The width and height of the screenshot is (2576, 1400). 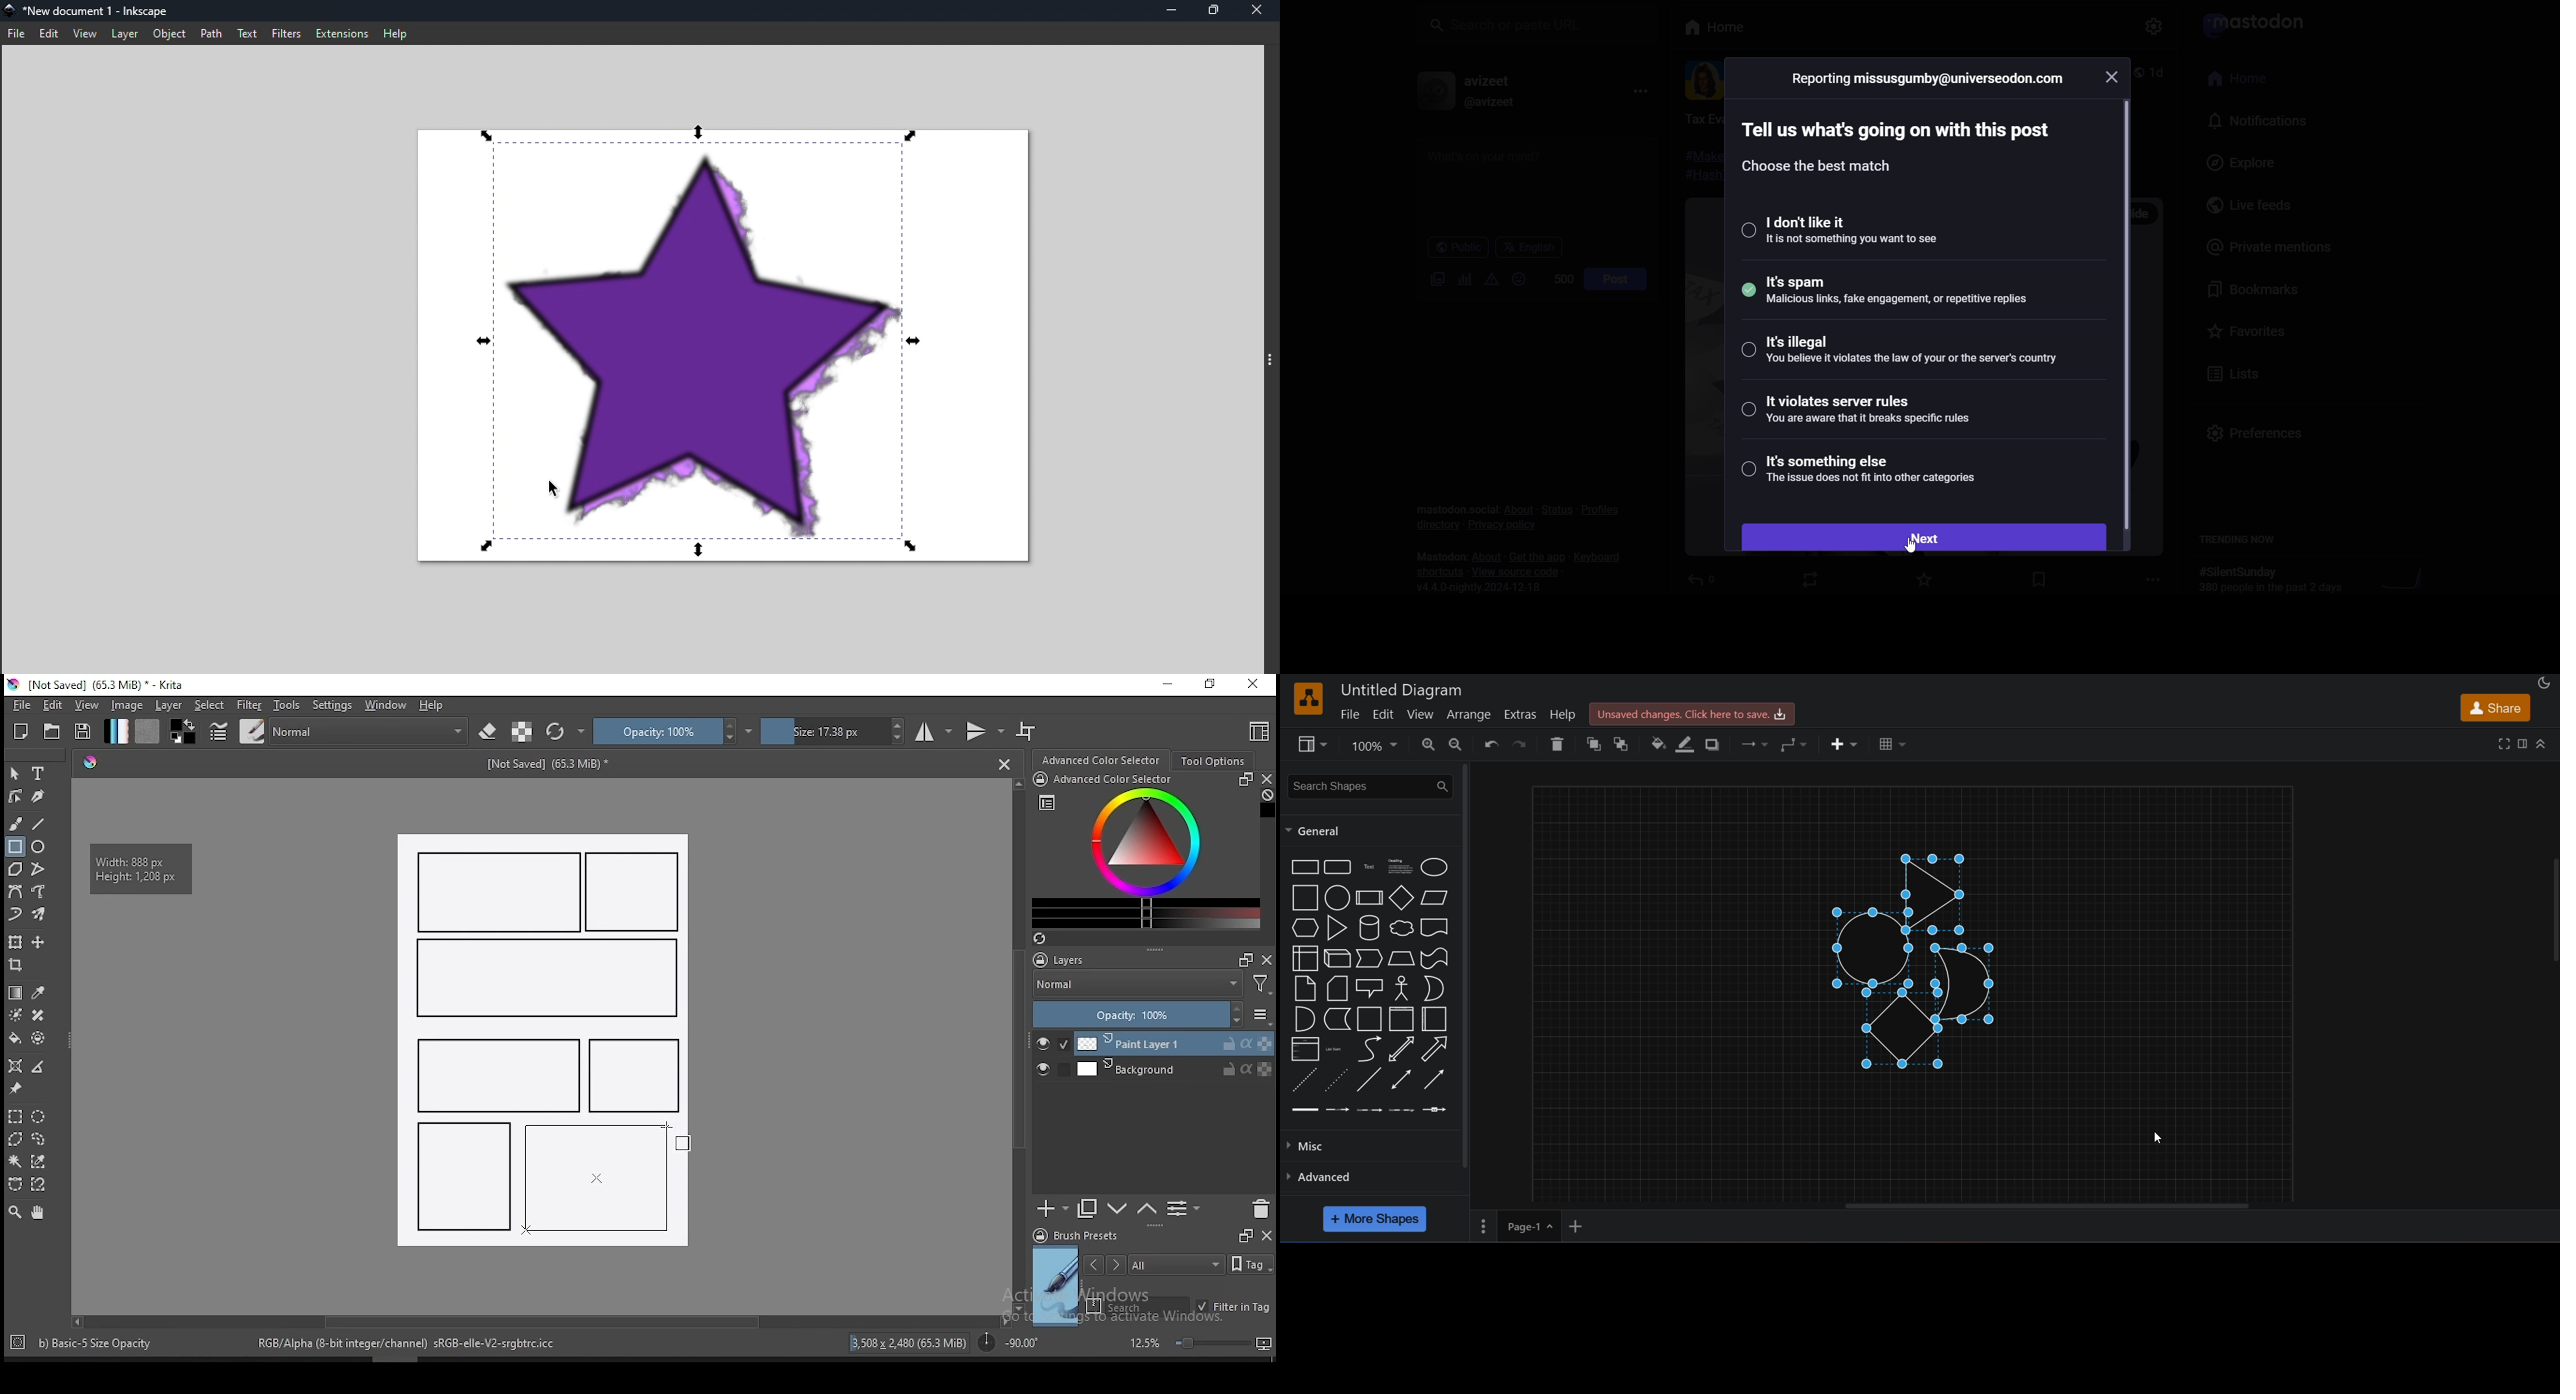 What do you see at coordinates (1925, 536) in the screenshot?
I see `next` at bounding box center [1925, 536].